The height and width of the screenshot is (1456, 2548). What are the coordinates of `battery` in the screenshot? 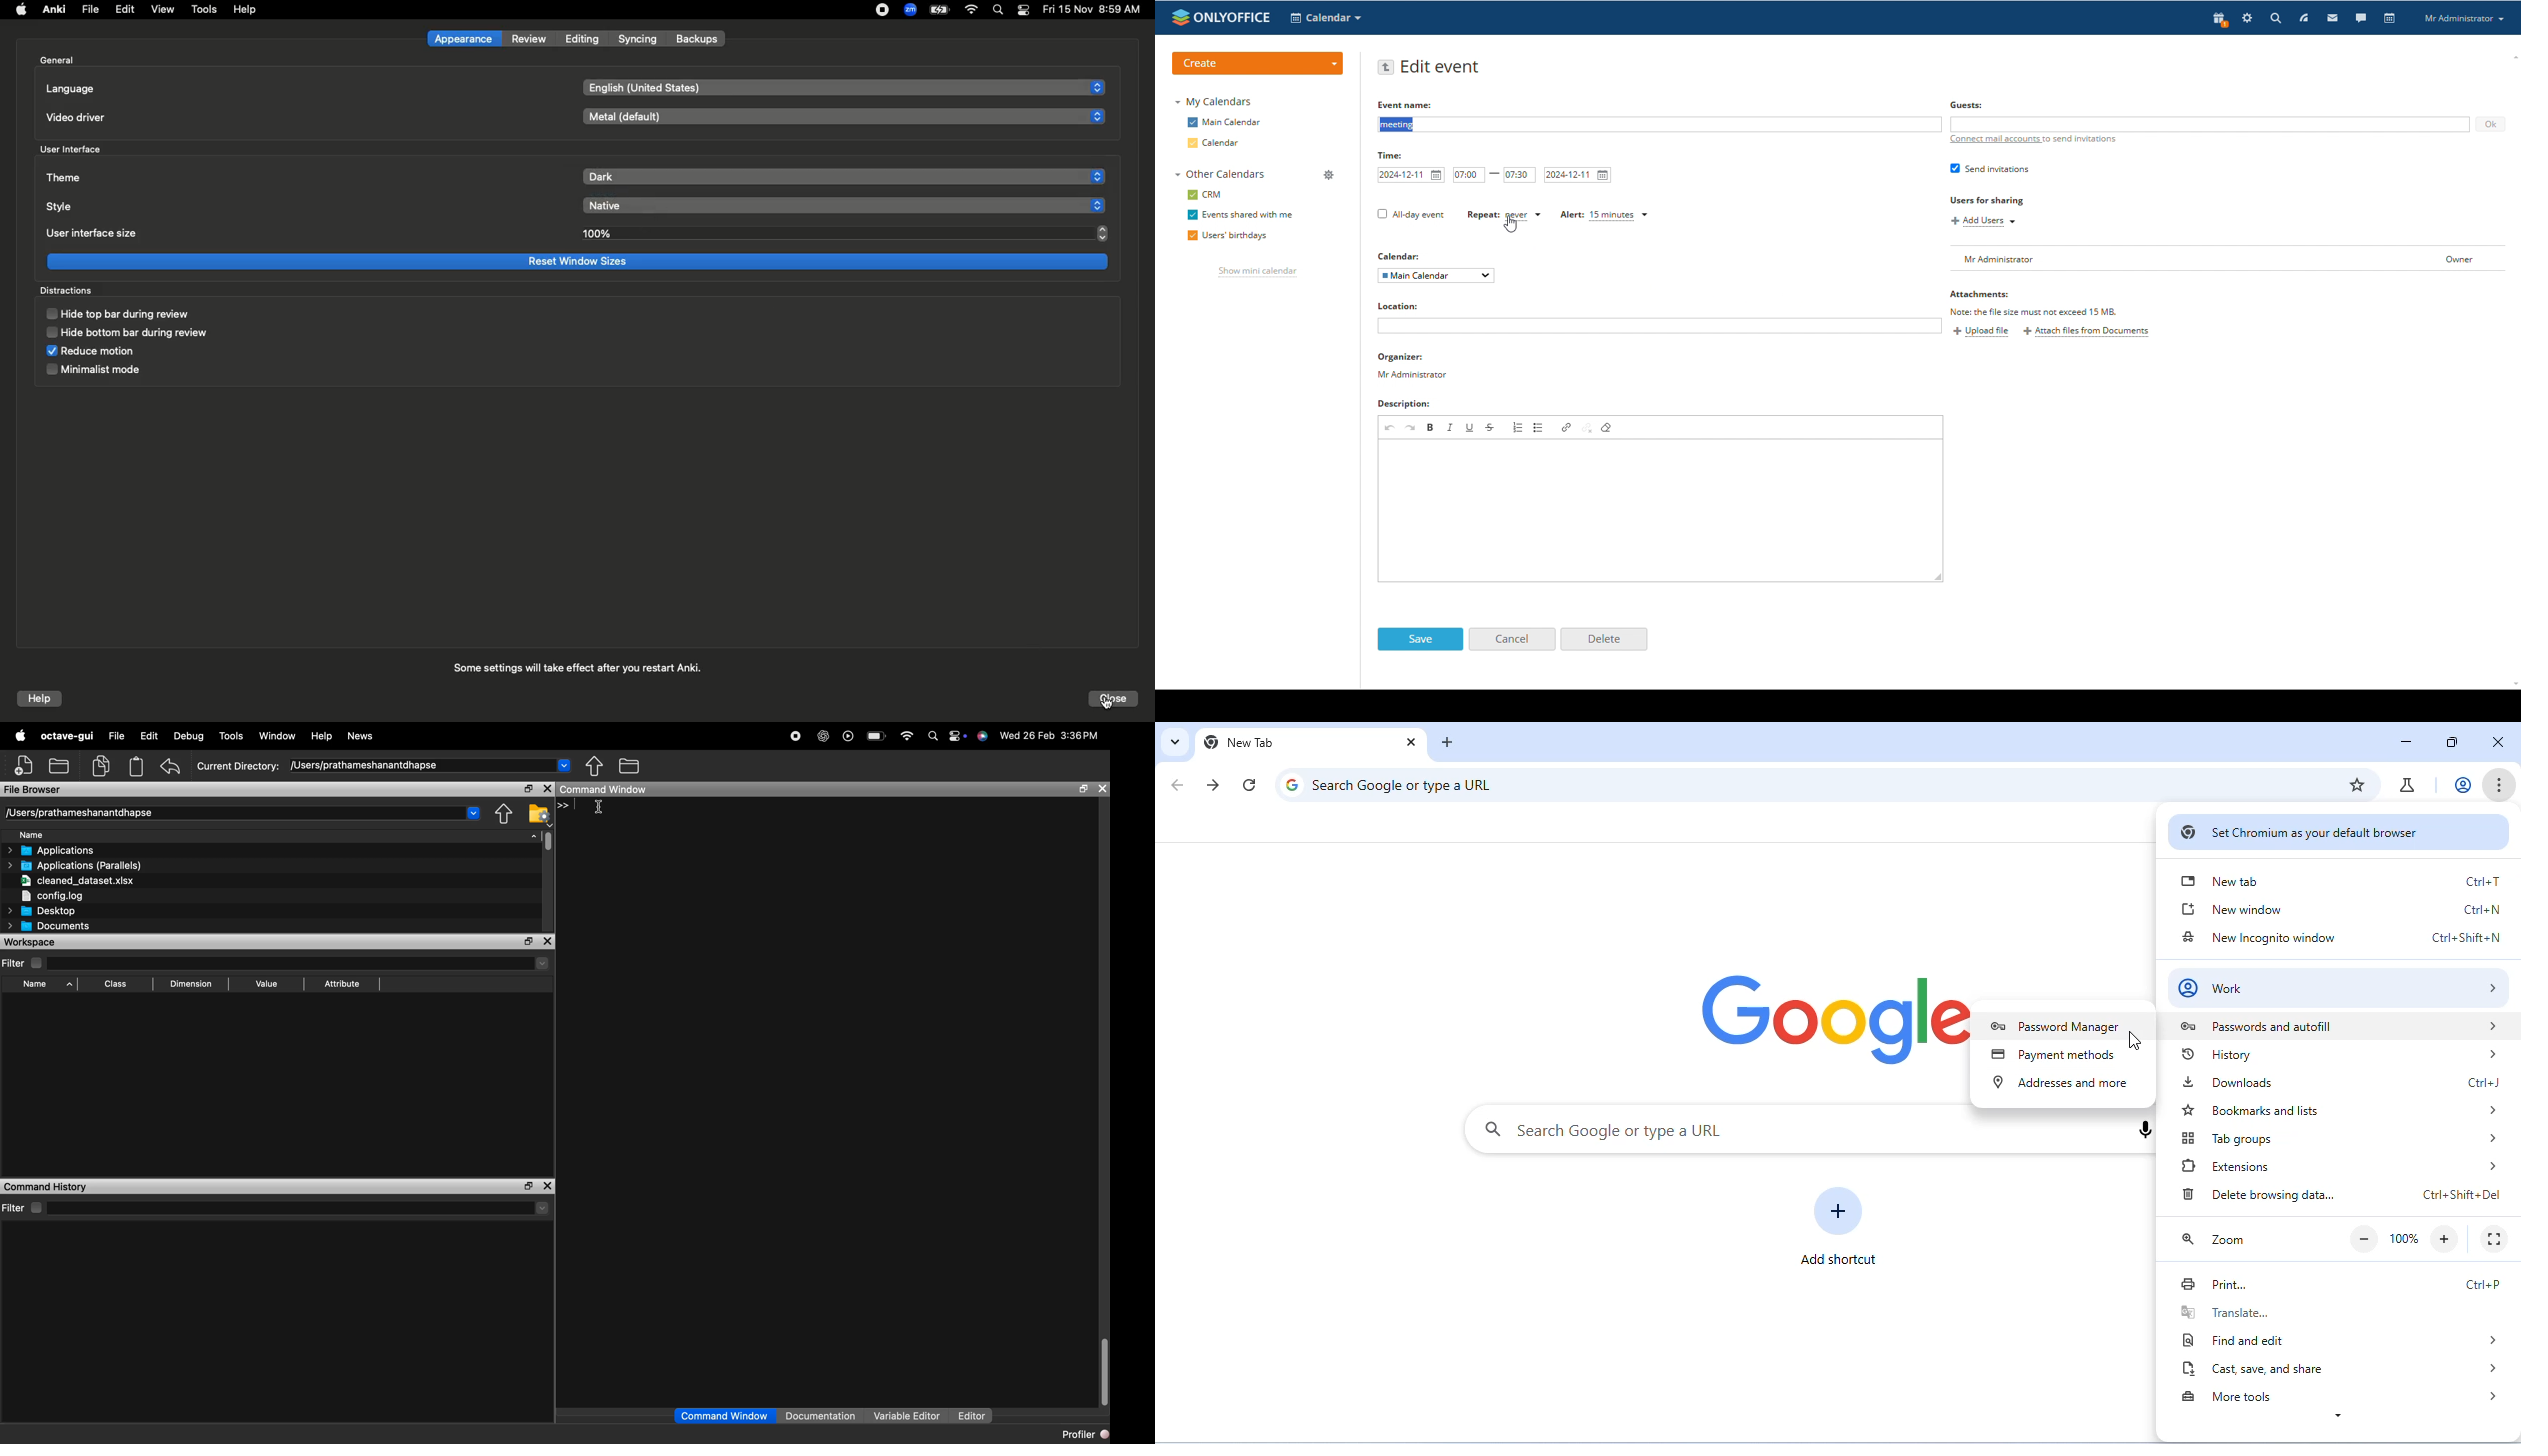 It's located at (879, 736).